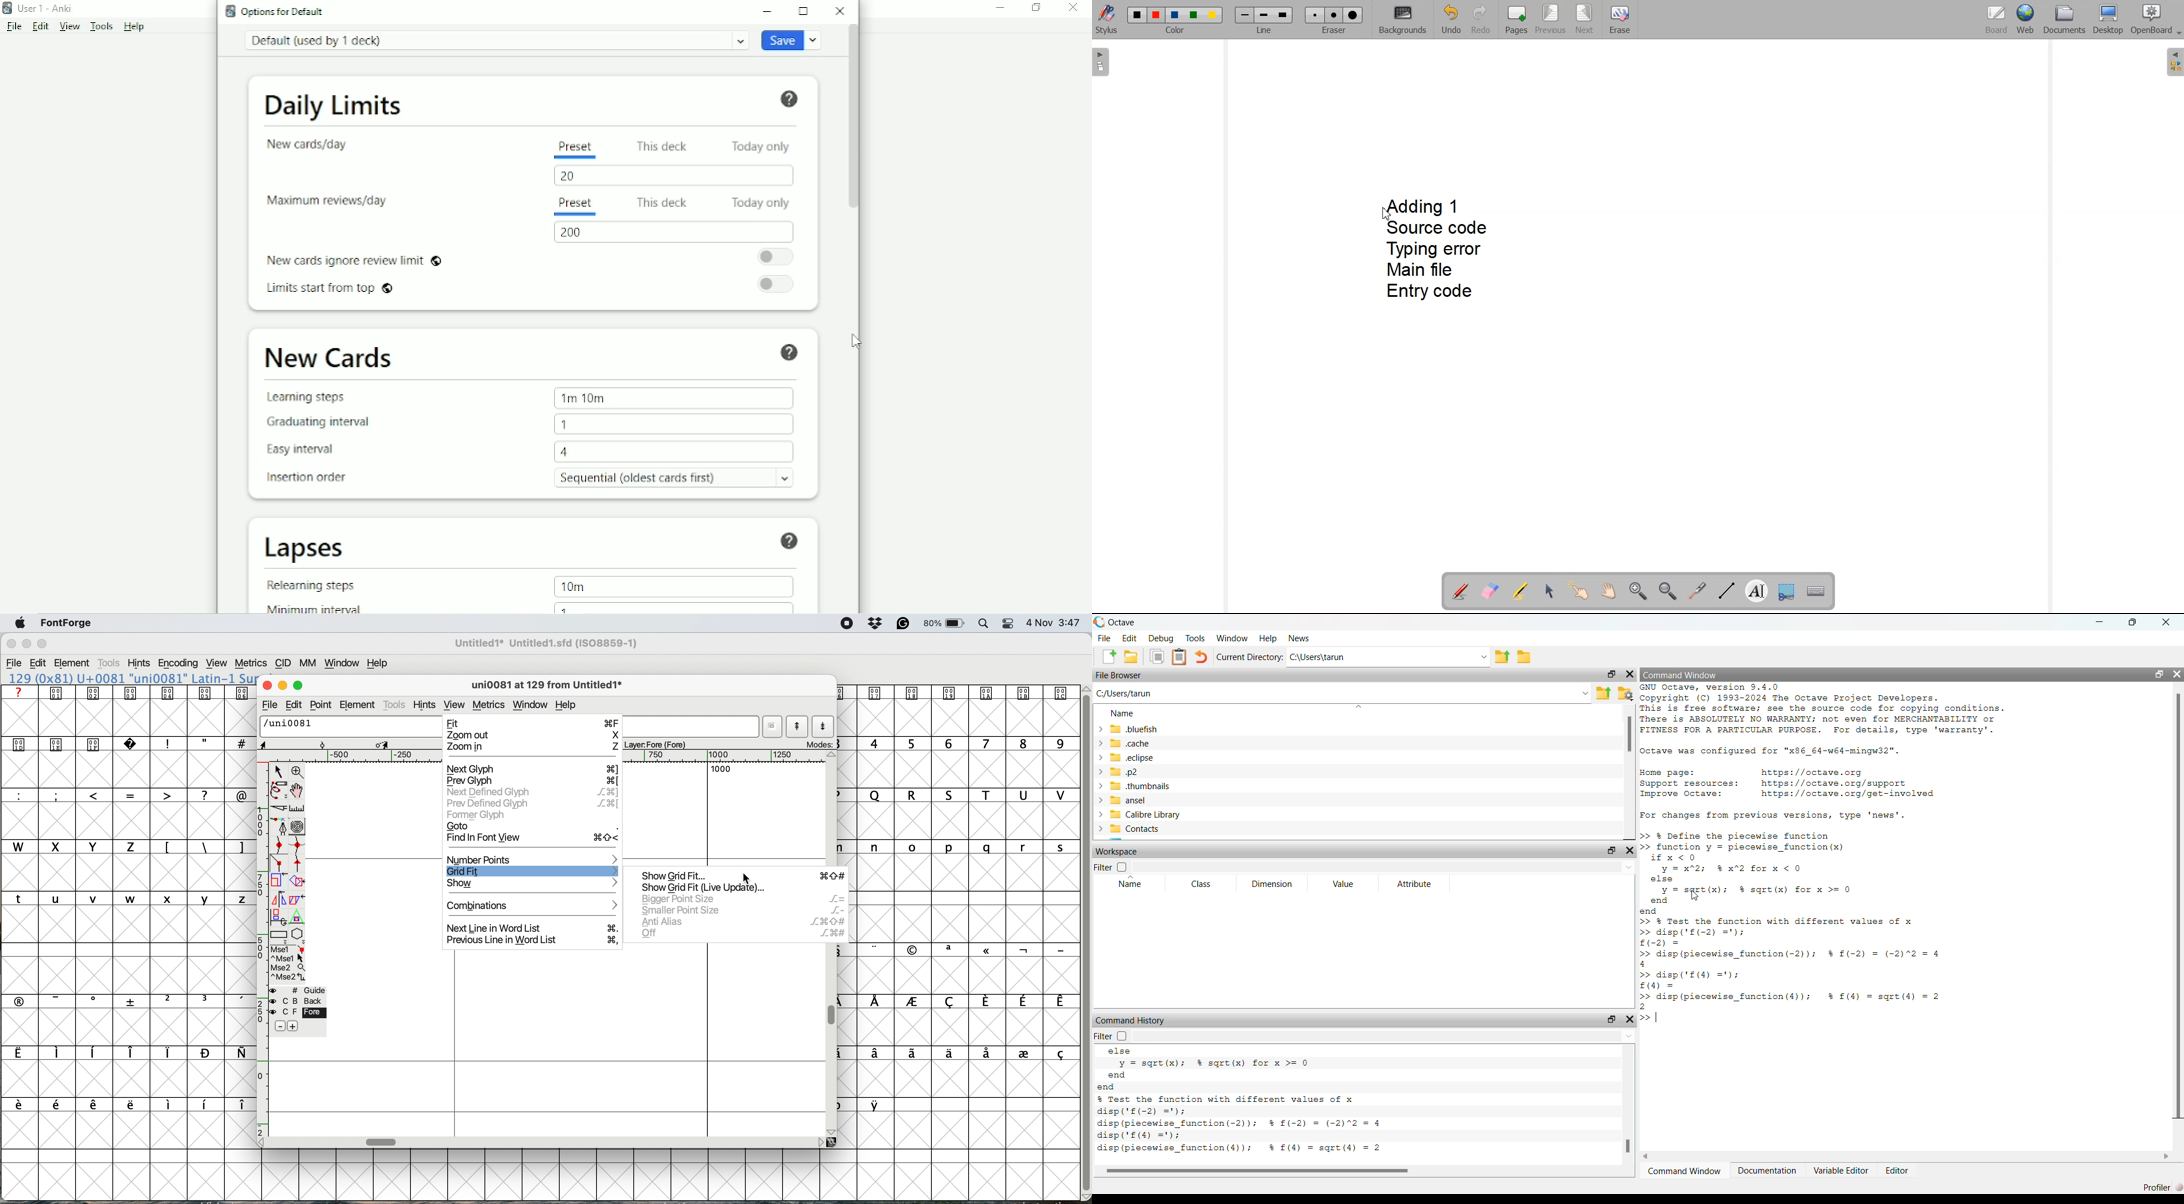  What do you see at coordinates (1039, 623) in the screenshot?
I see `Date` at bounding box center [1039, 623].